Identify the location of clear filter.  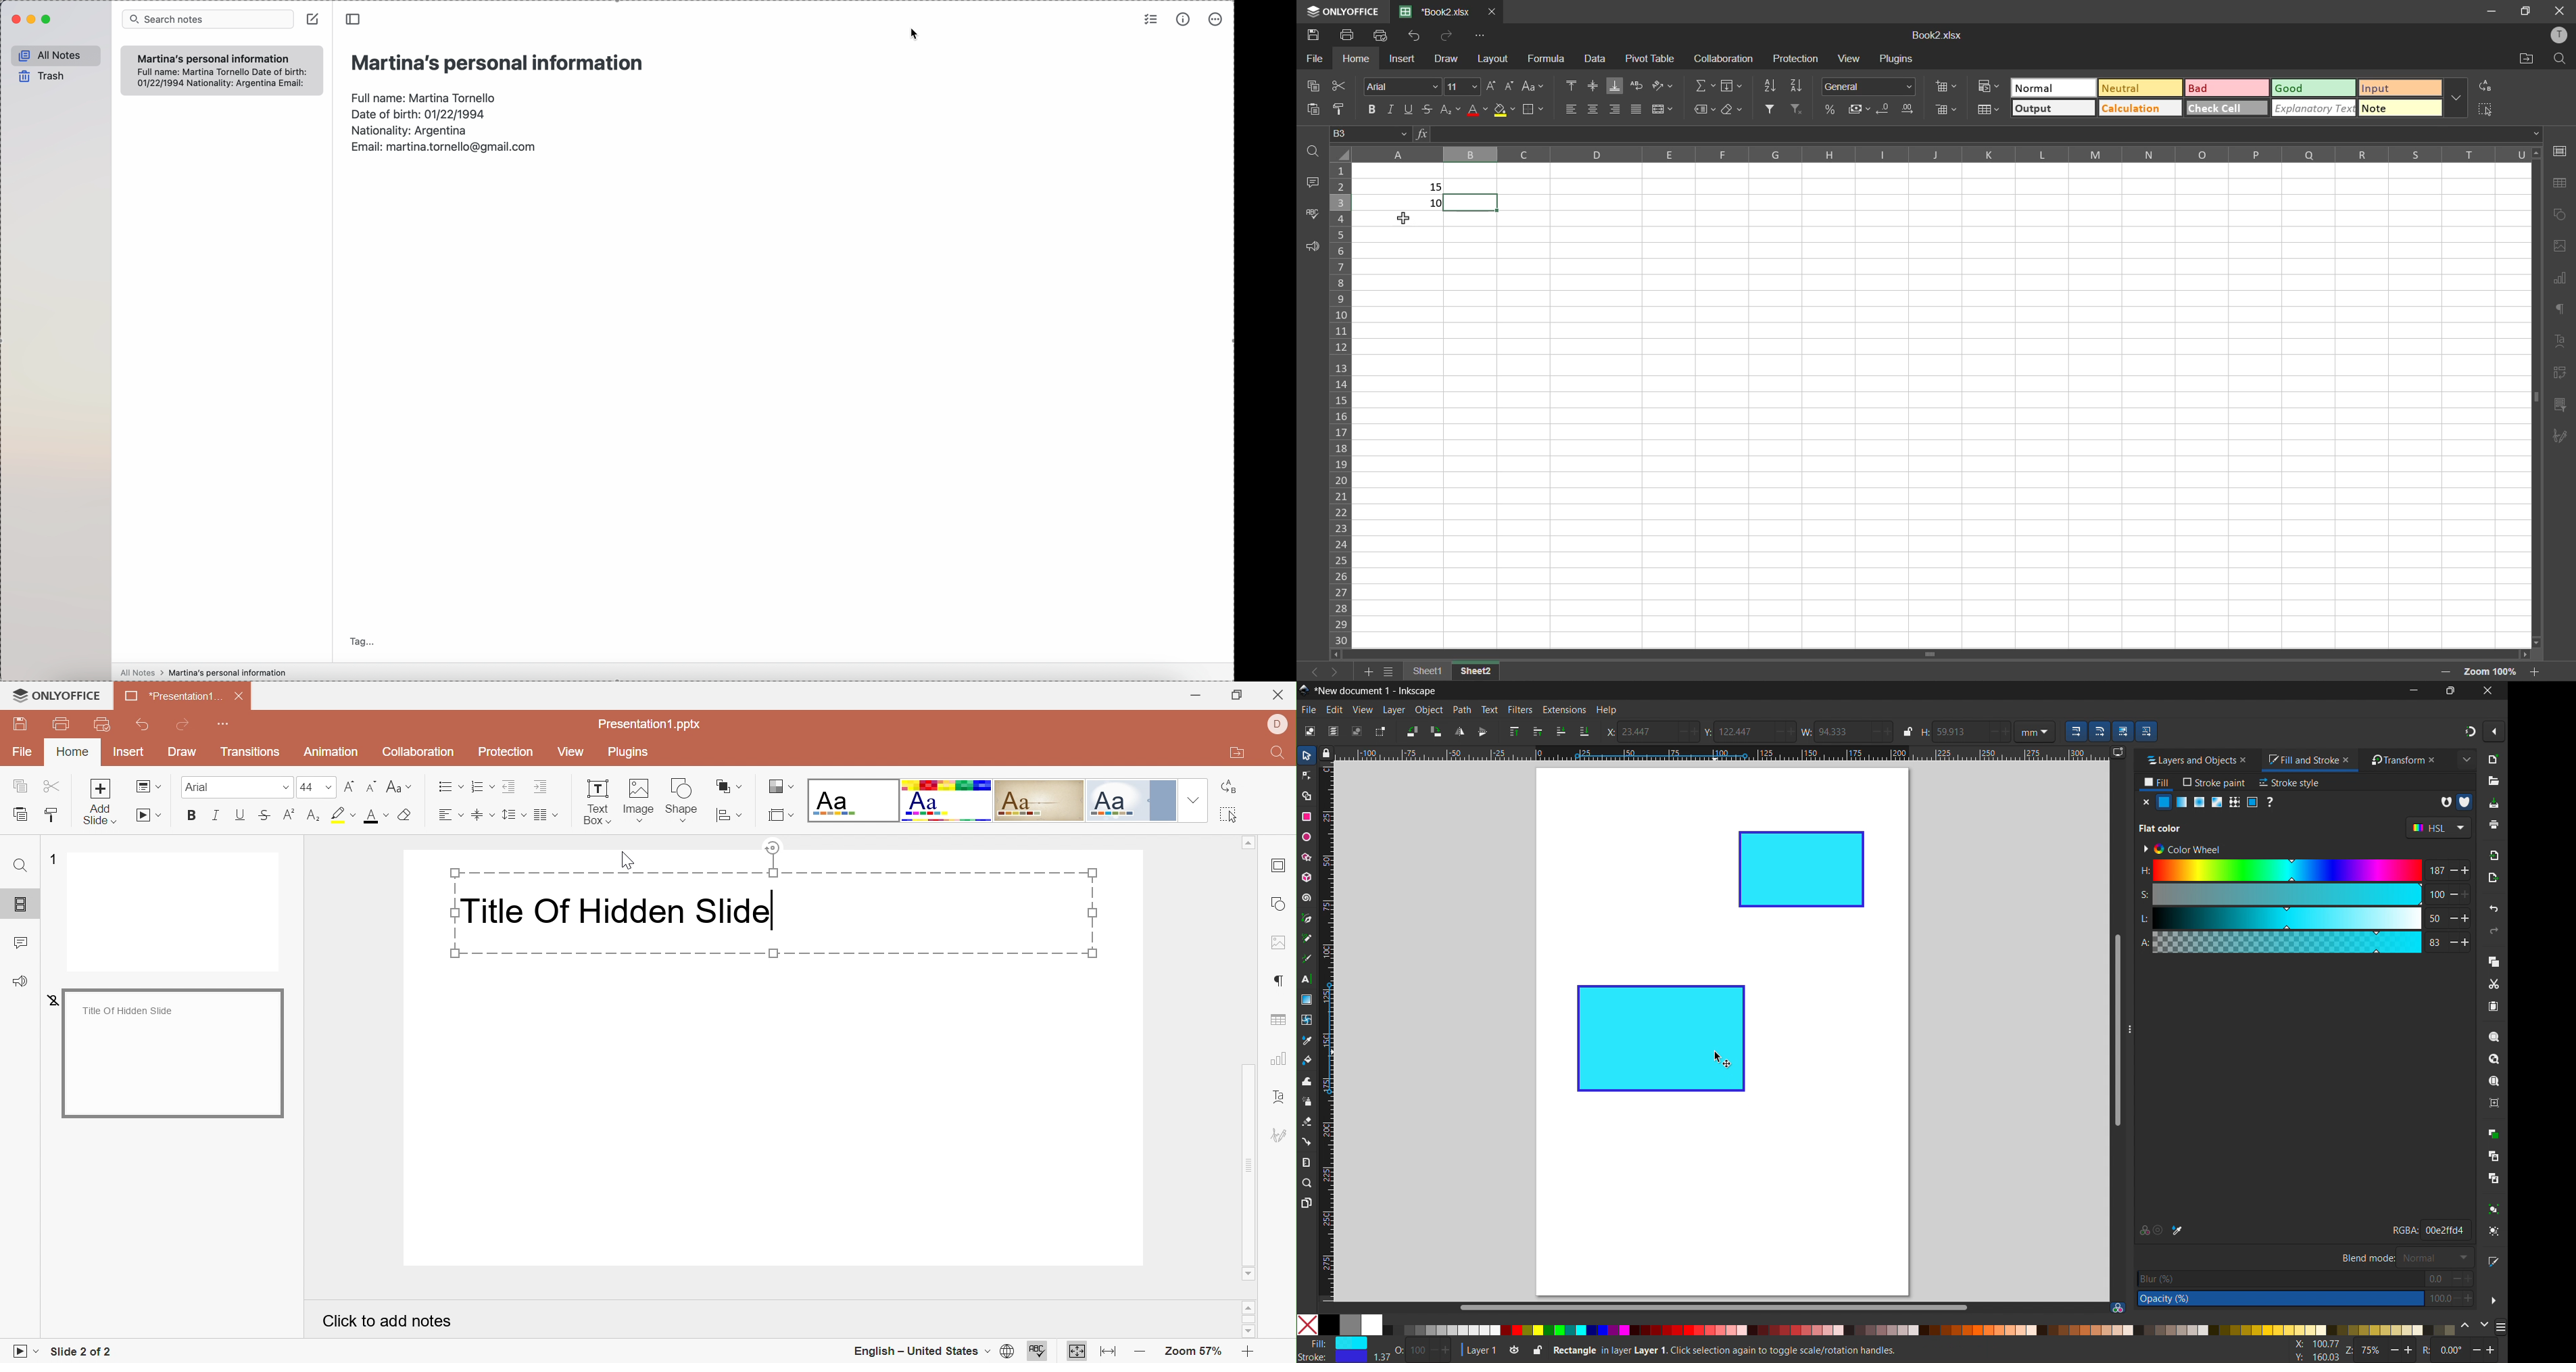
(1798, 111).